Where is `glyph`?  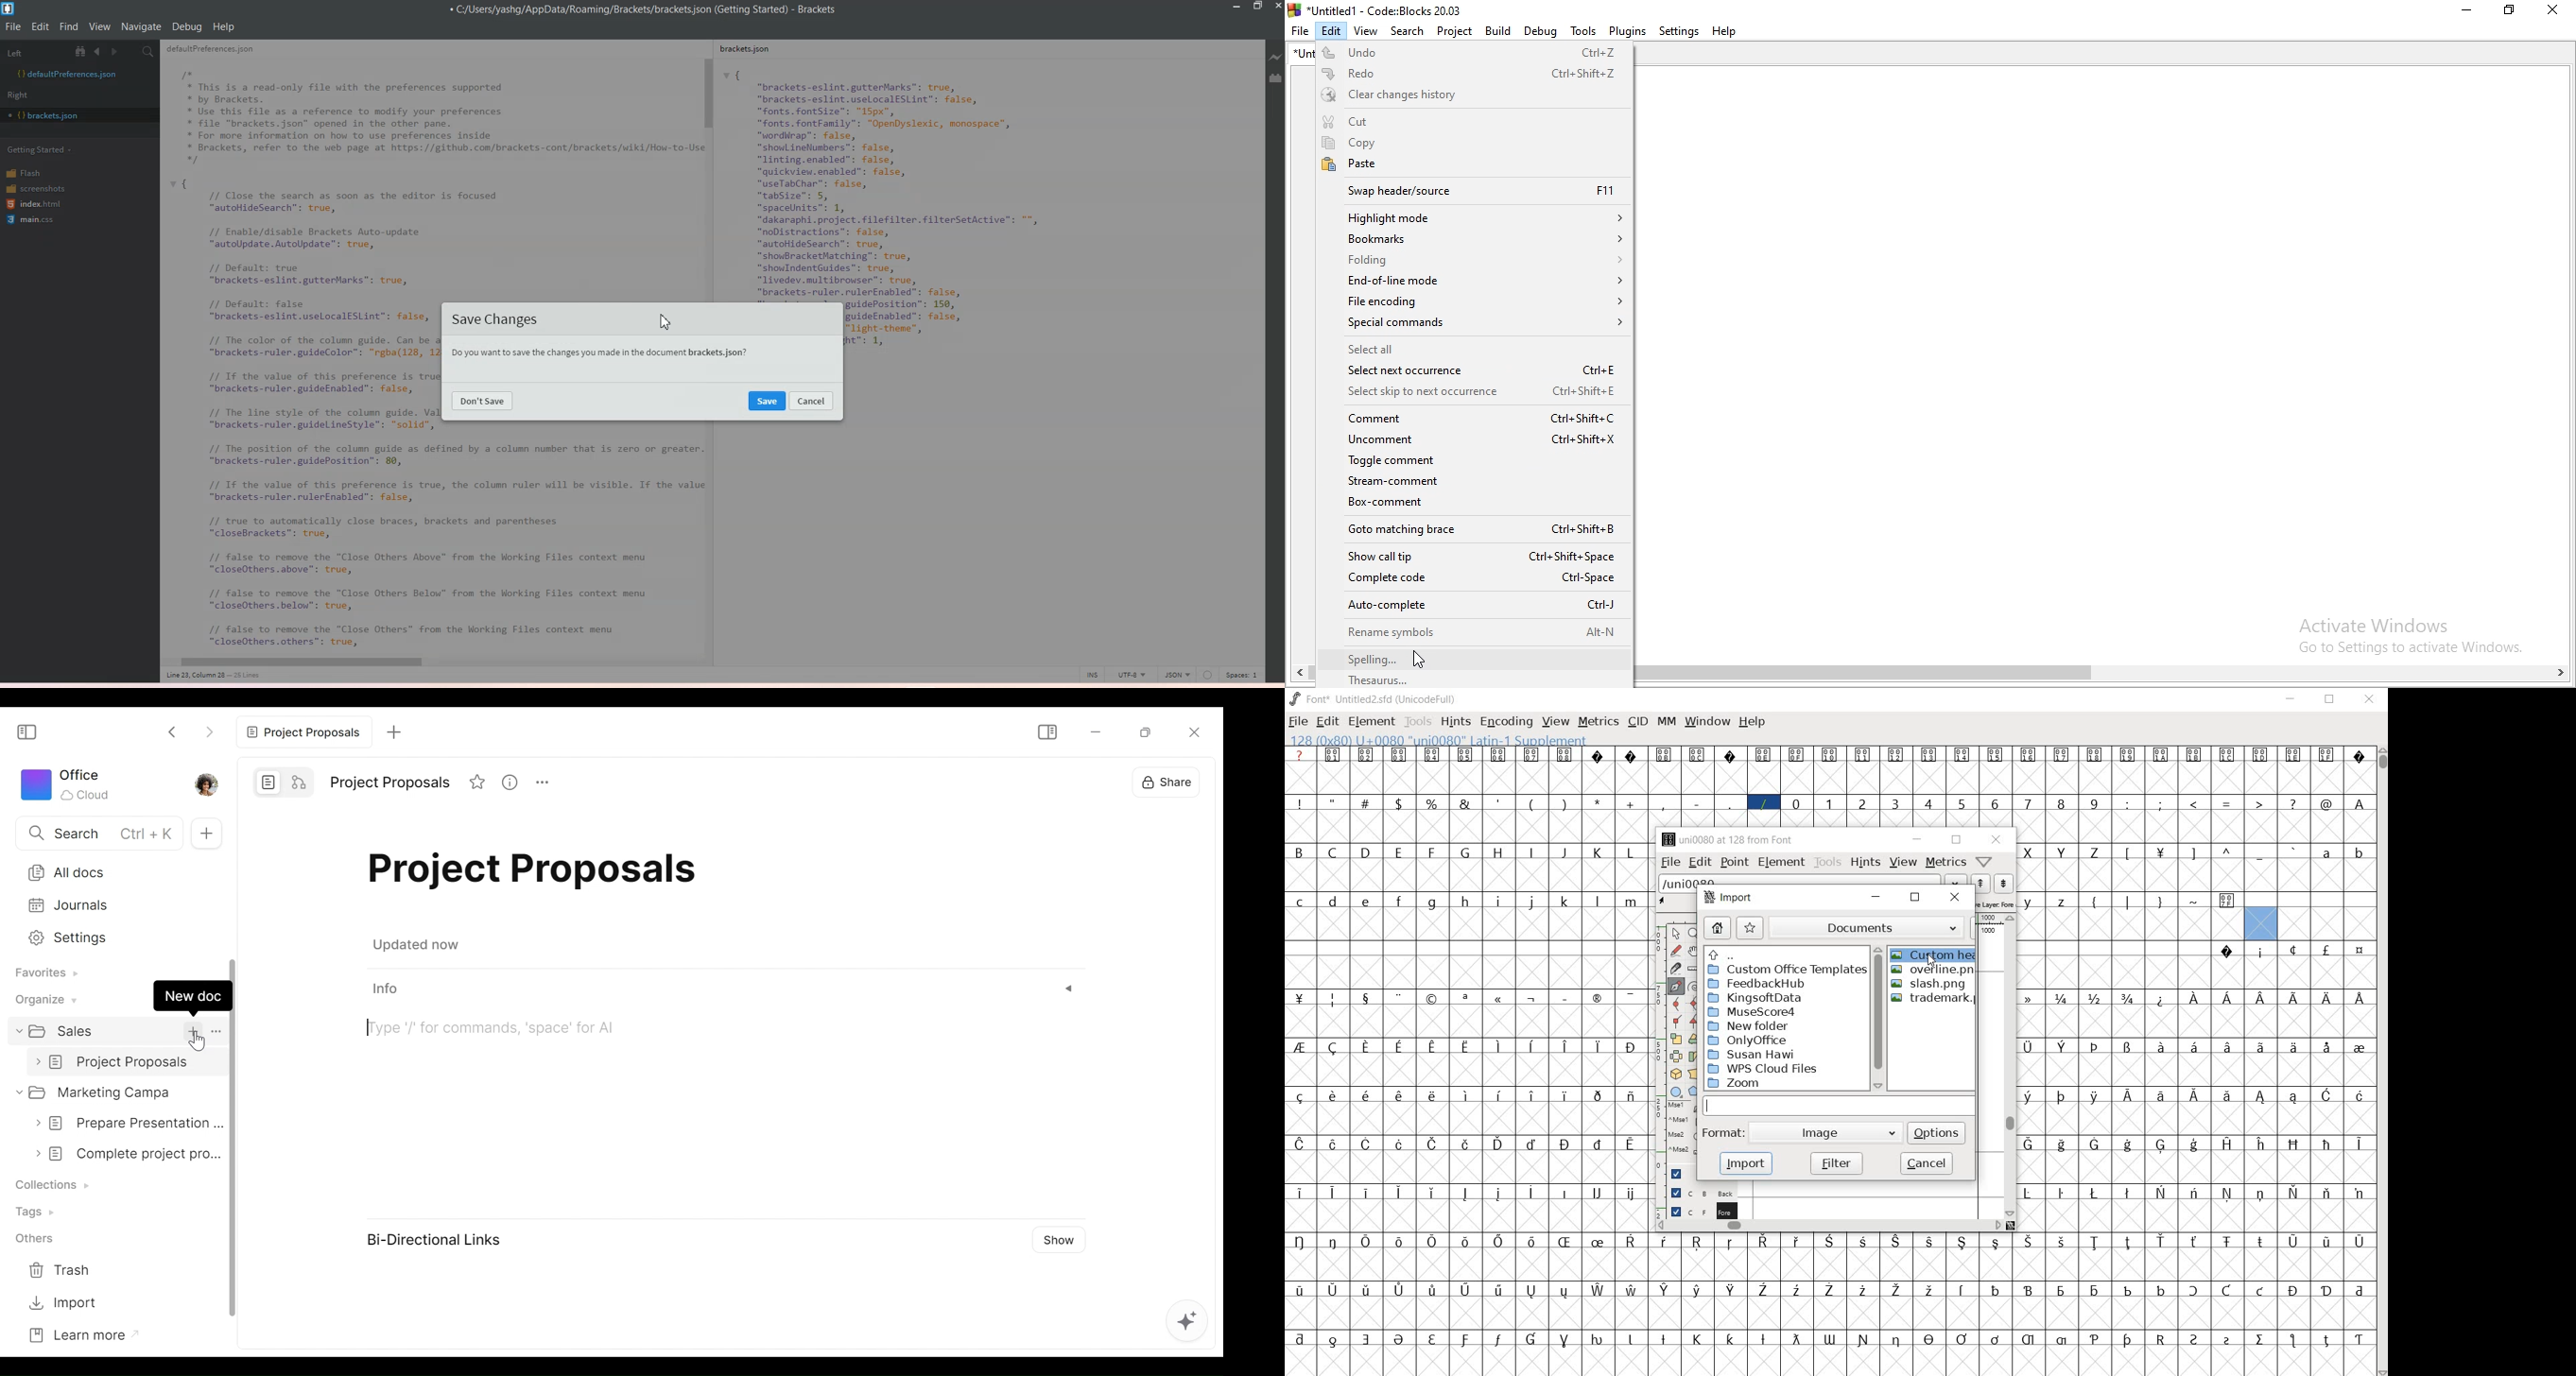
glyph is located at coordinates (1565, 1096).